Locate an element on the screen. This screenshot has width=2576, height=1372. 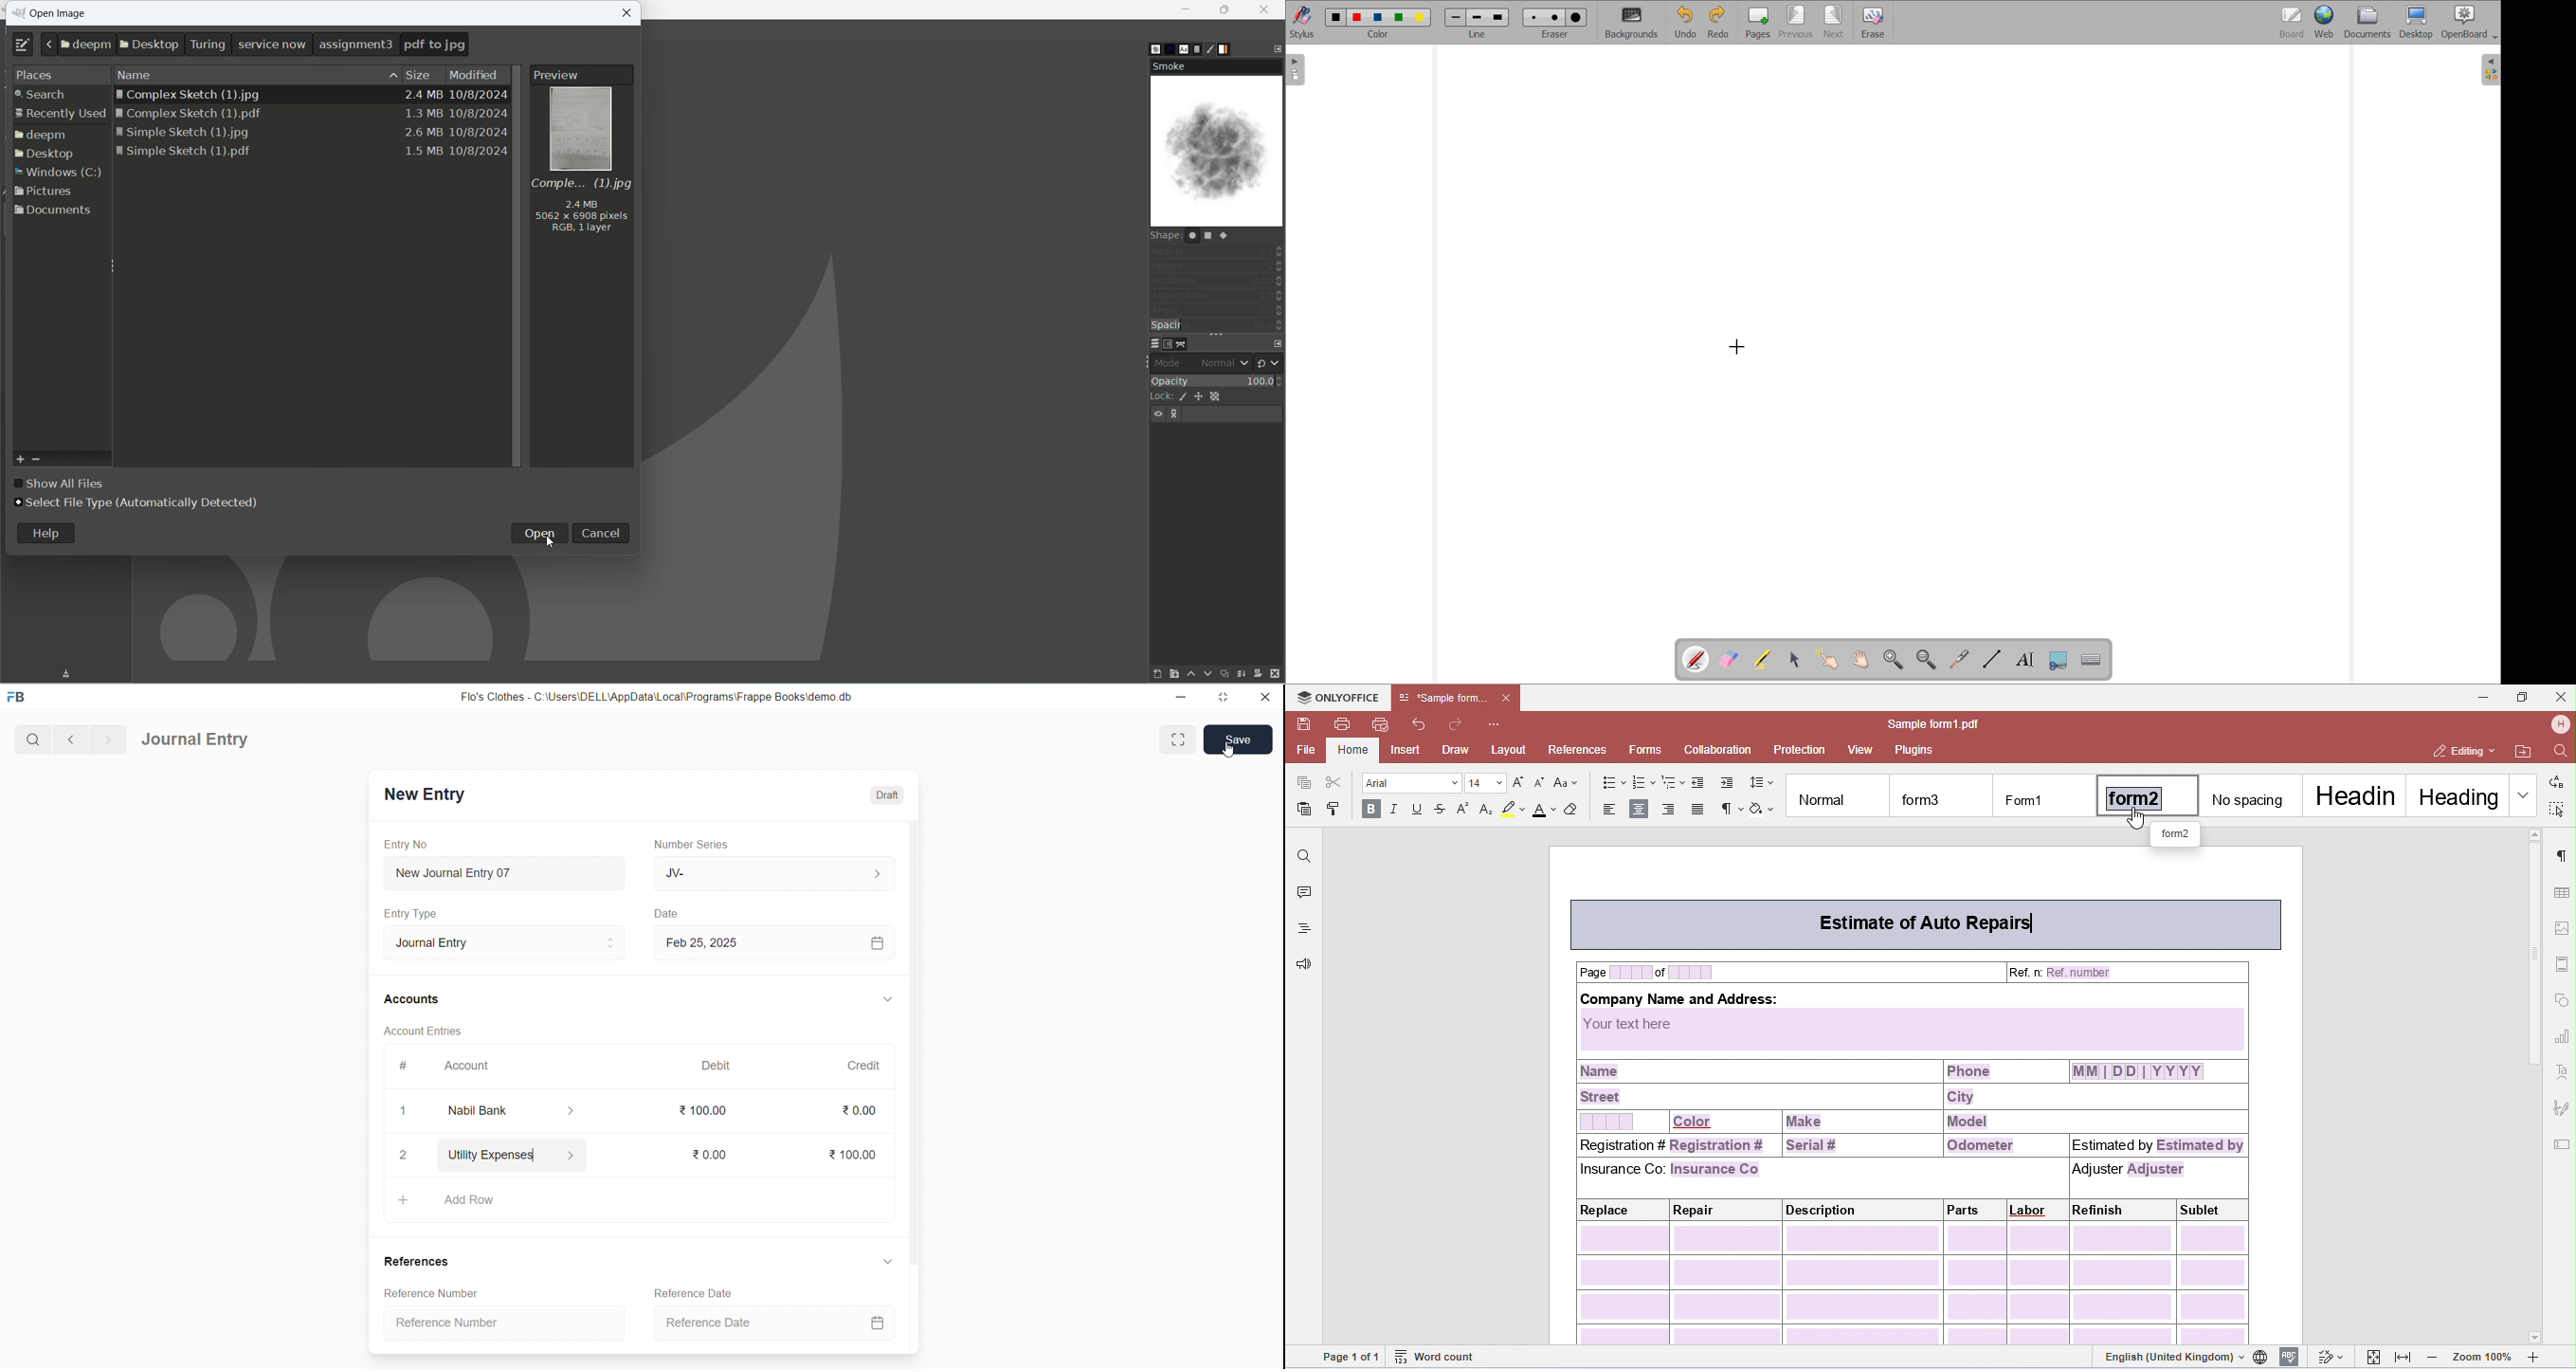
radius is located at coordinates (1217, 250).